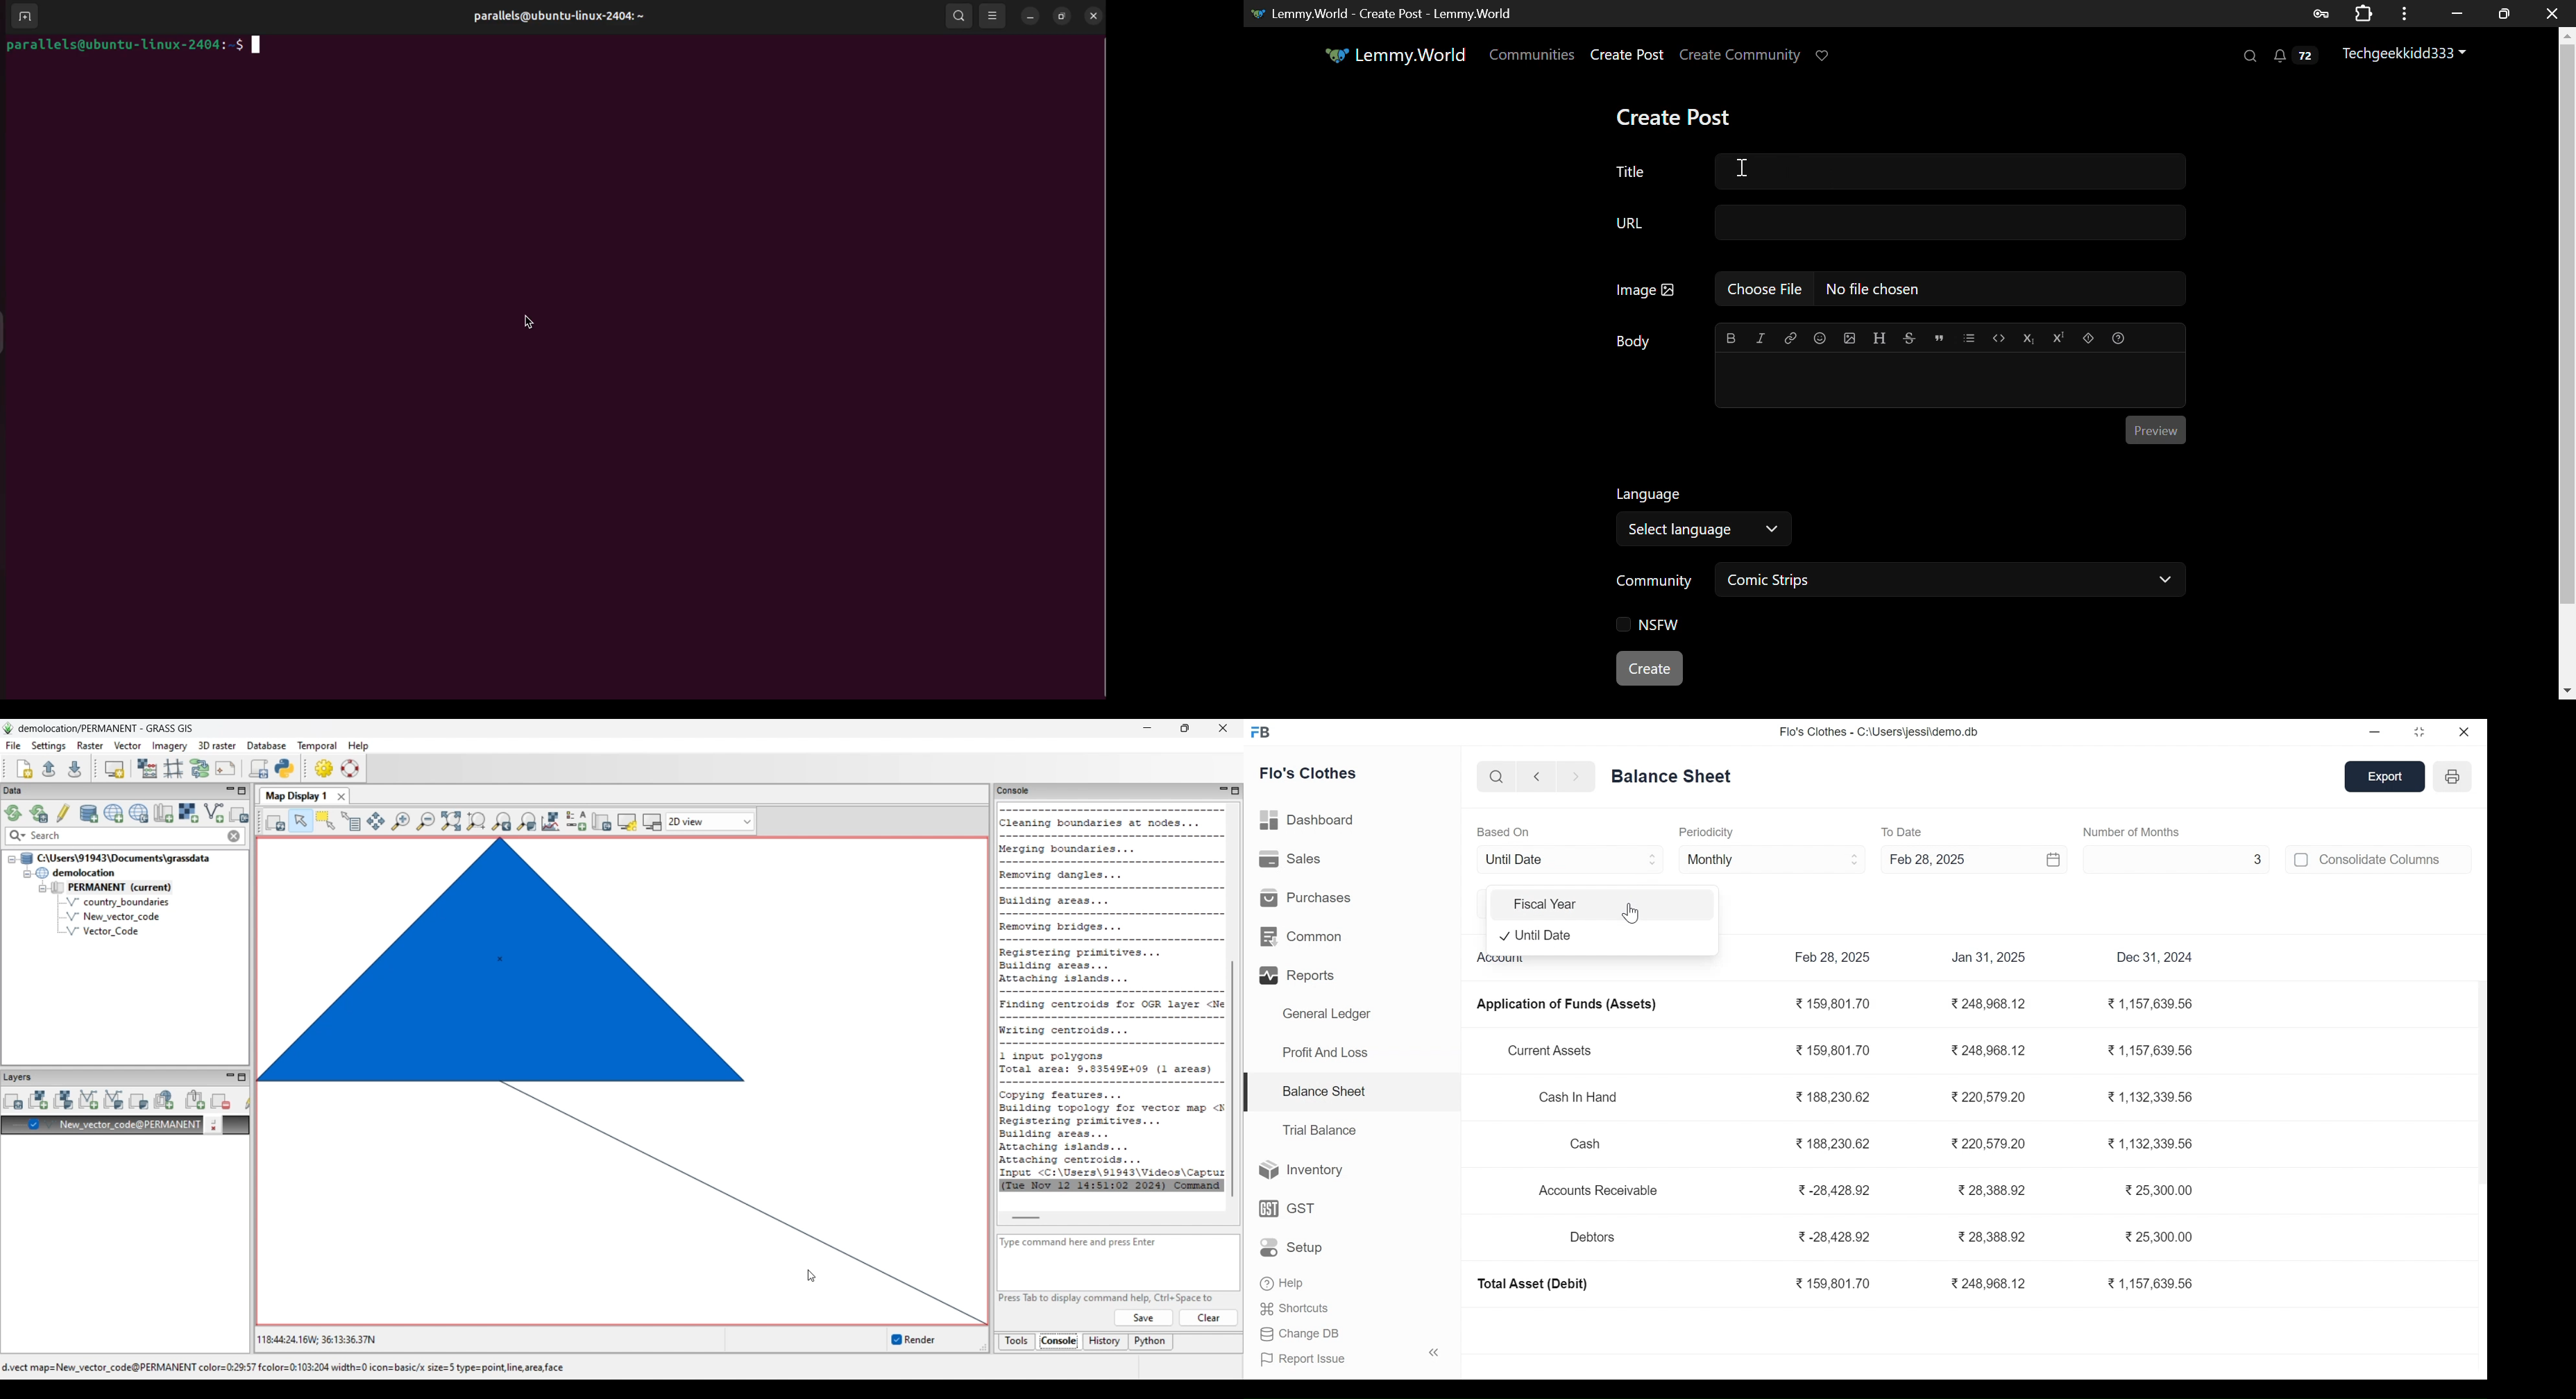  I want to click on URL Field, so click(1896, 223).